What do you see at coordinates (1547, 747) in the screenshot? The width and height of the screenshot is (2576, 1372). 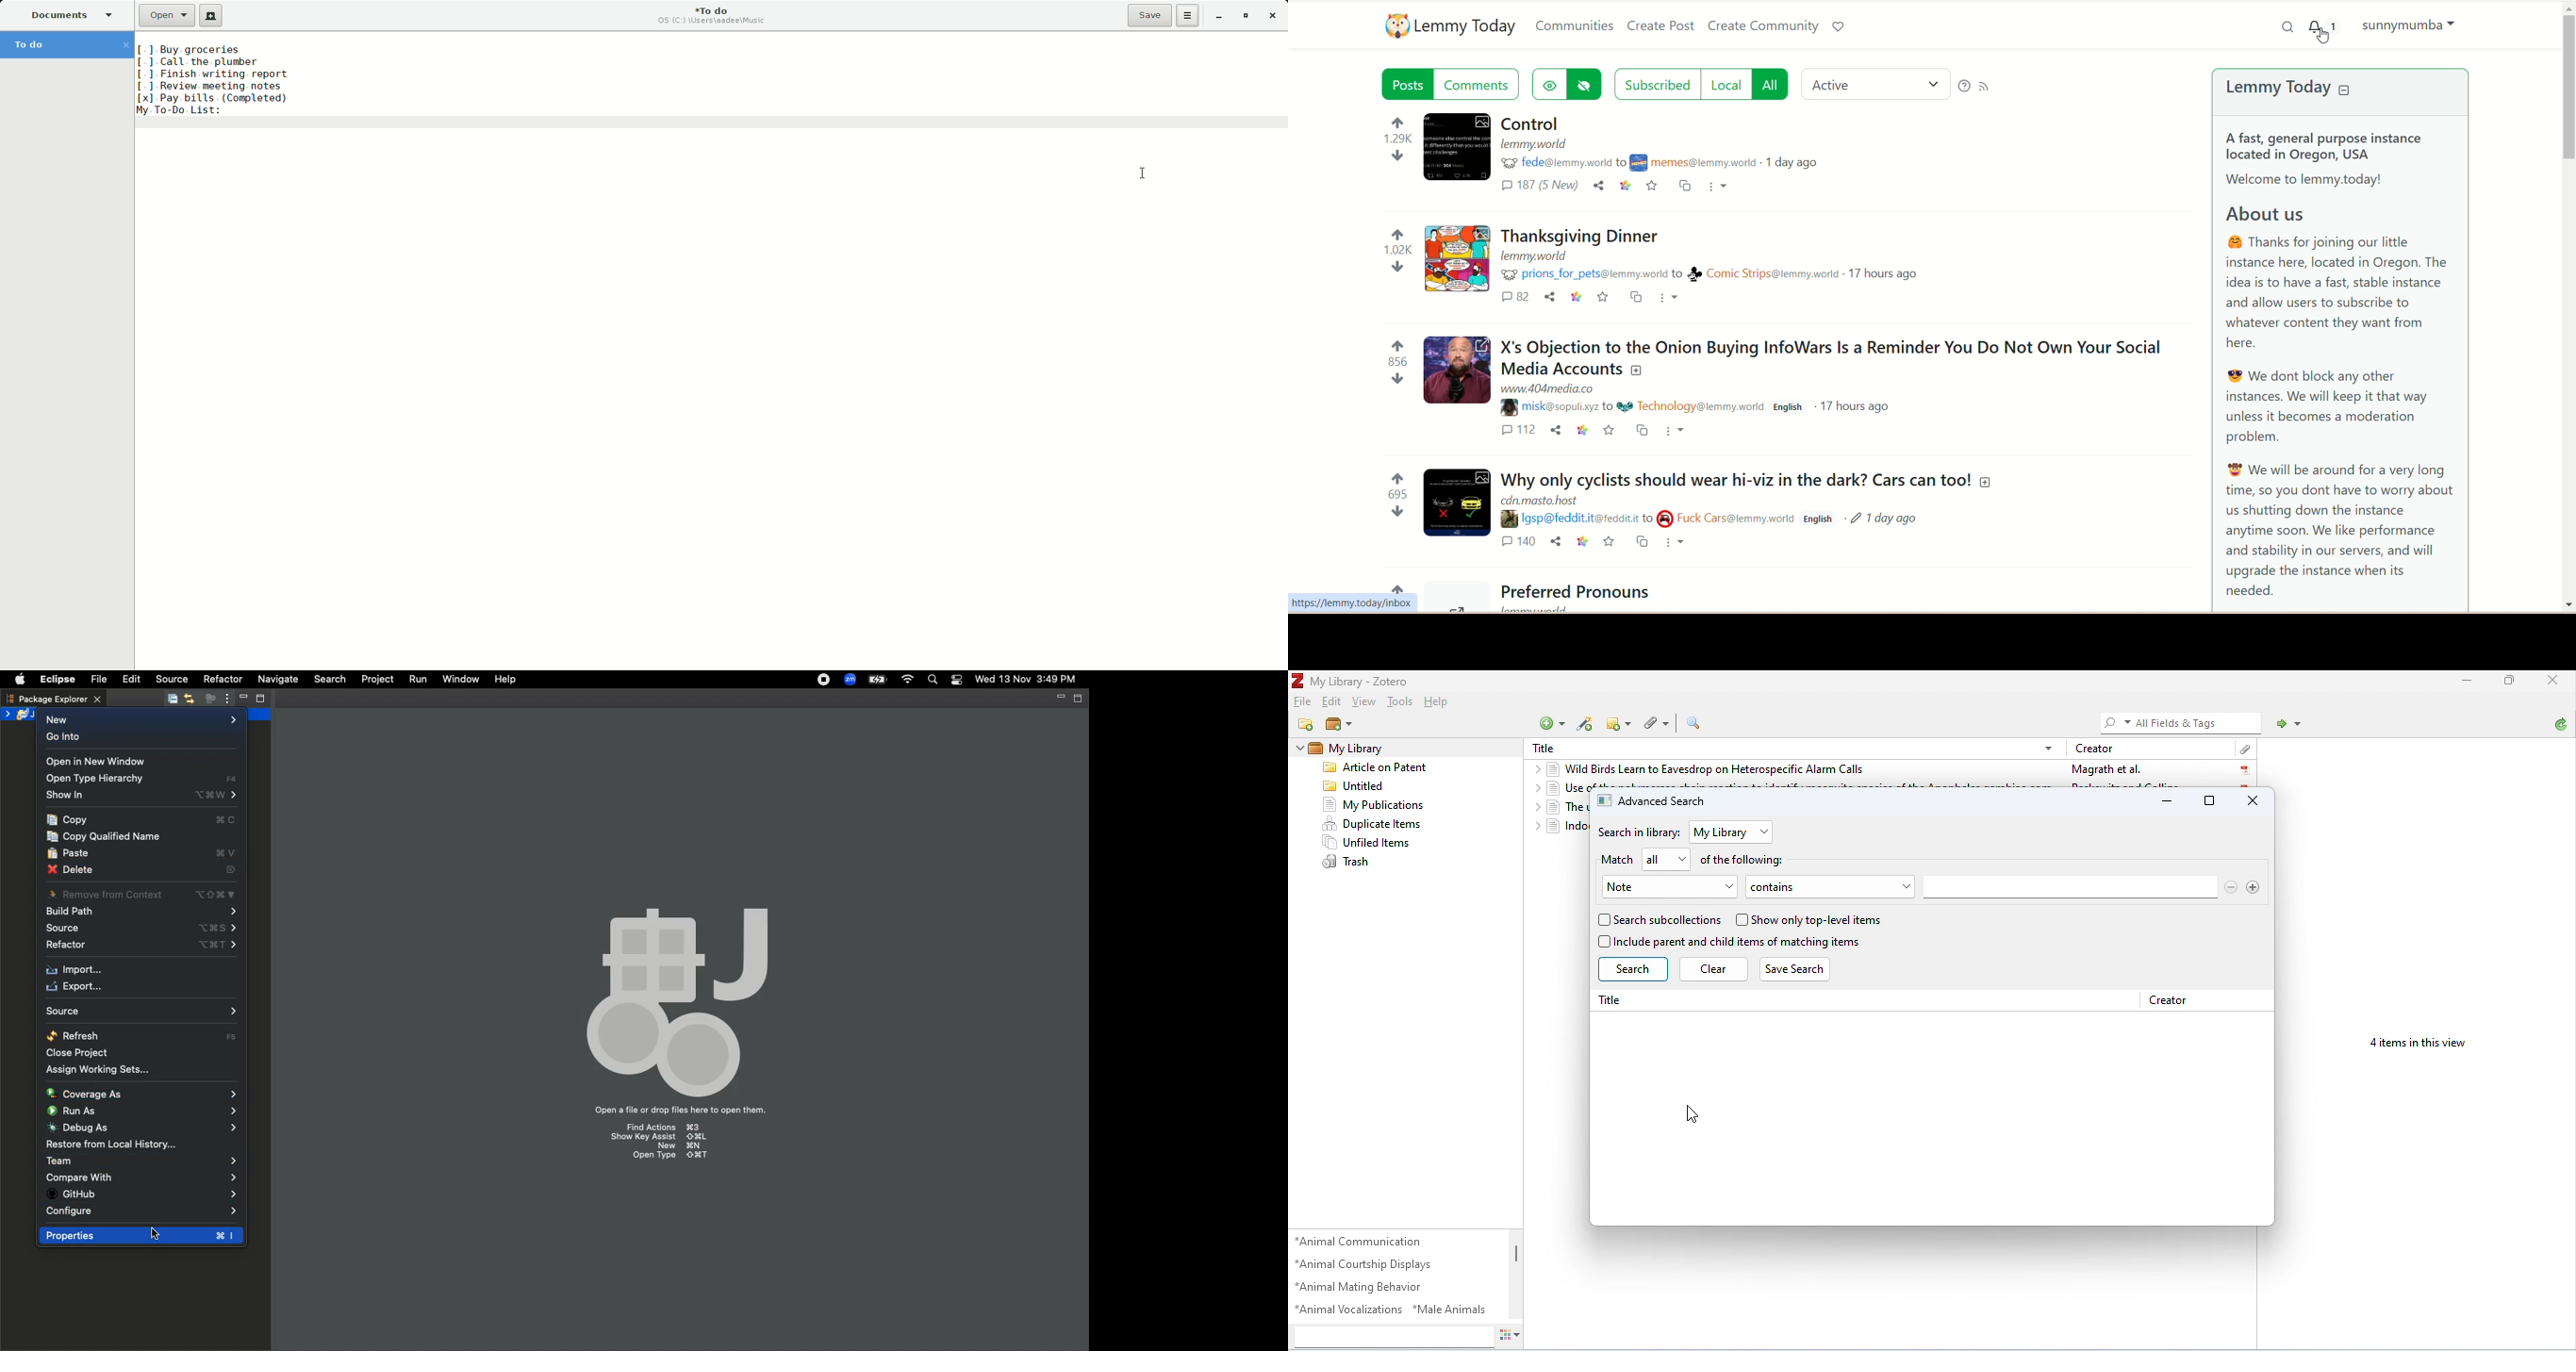 I see `Title` at bounding box center [1547, 747].